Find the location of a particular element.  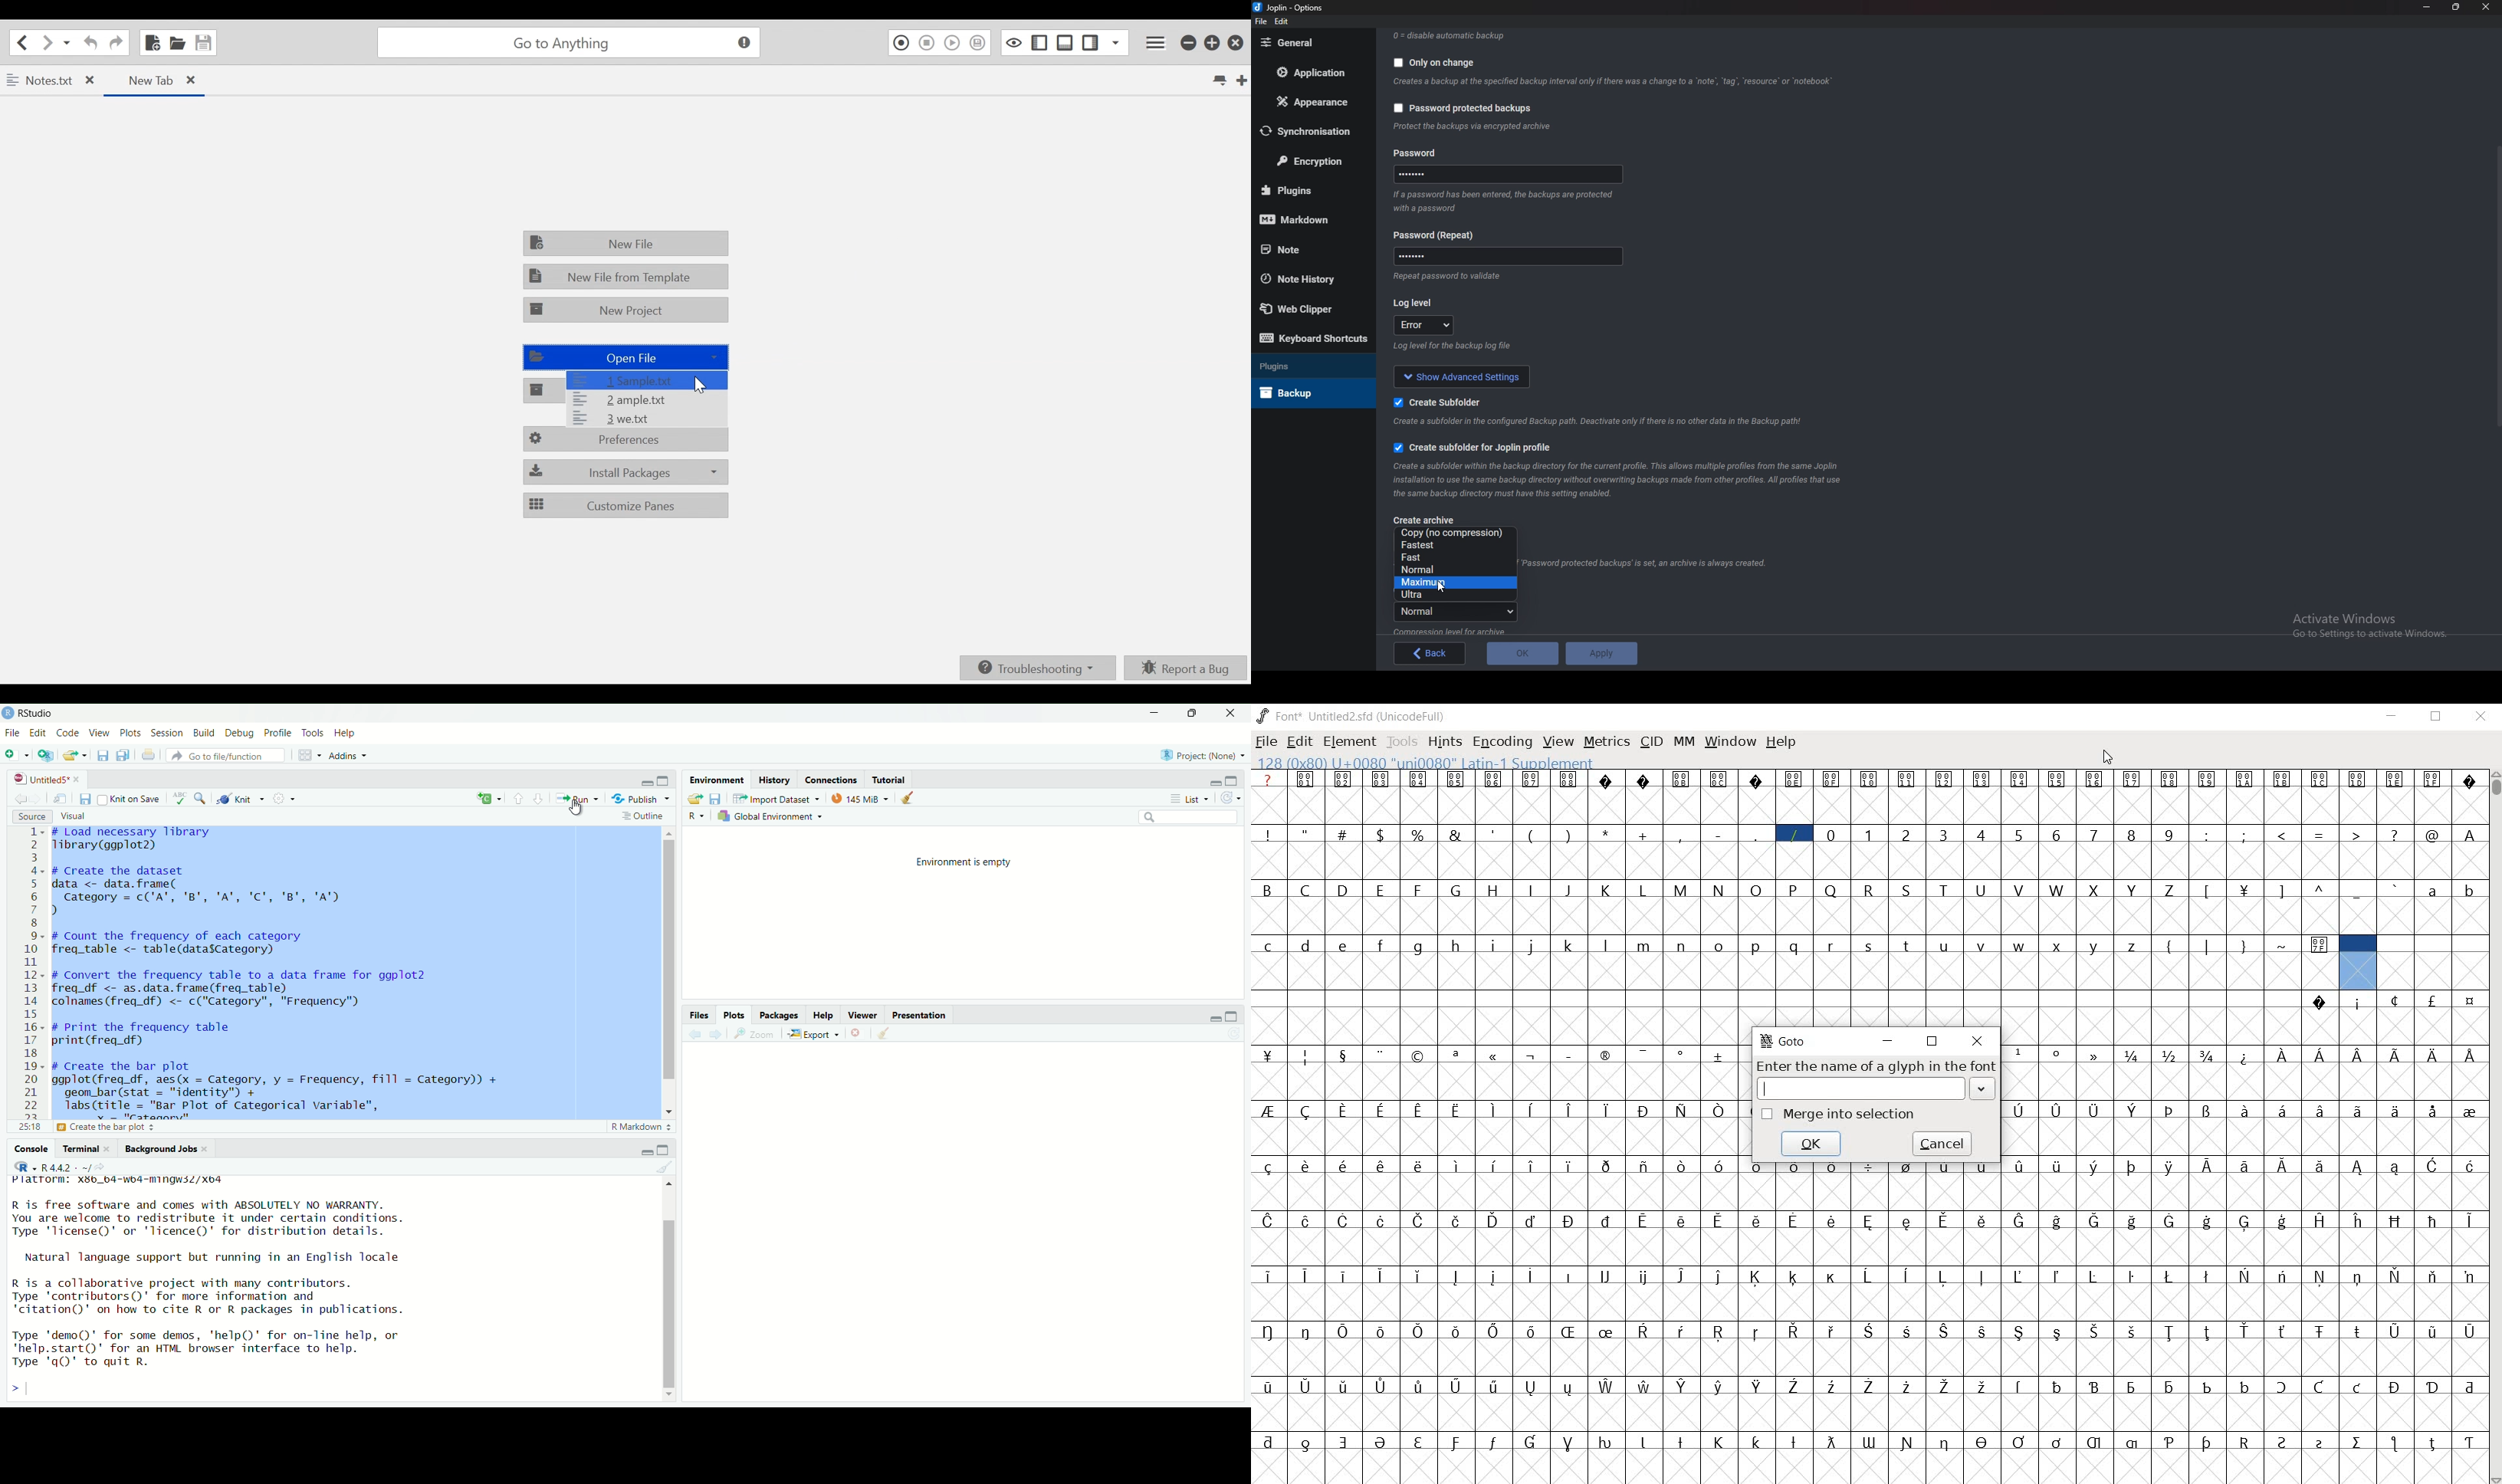

Symbol is located at coordinates (1457, 1166).